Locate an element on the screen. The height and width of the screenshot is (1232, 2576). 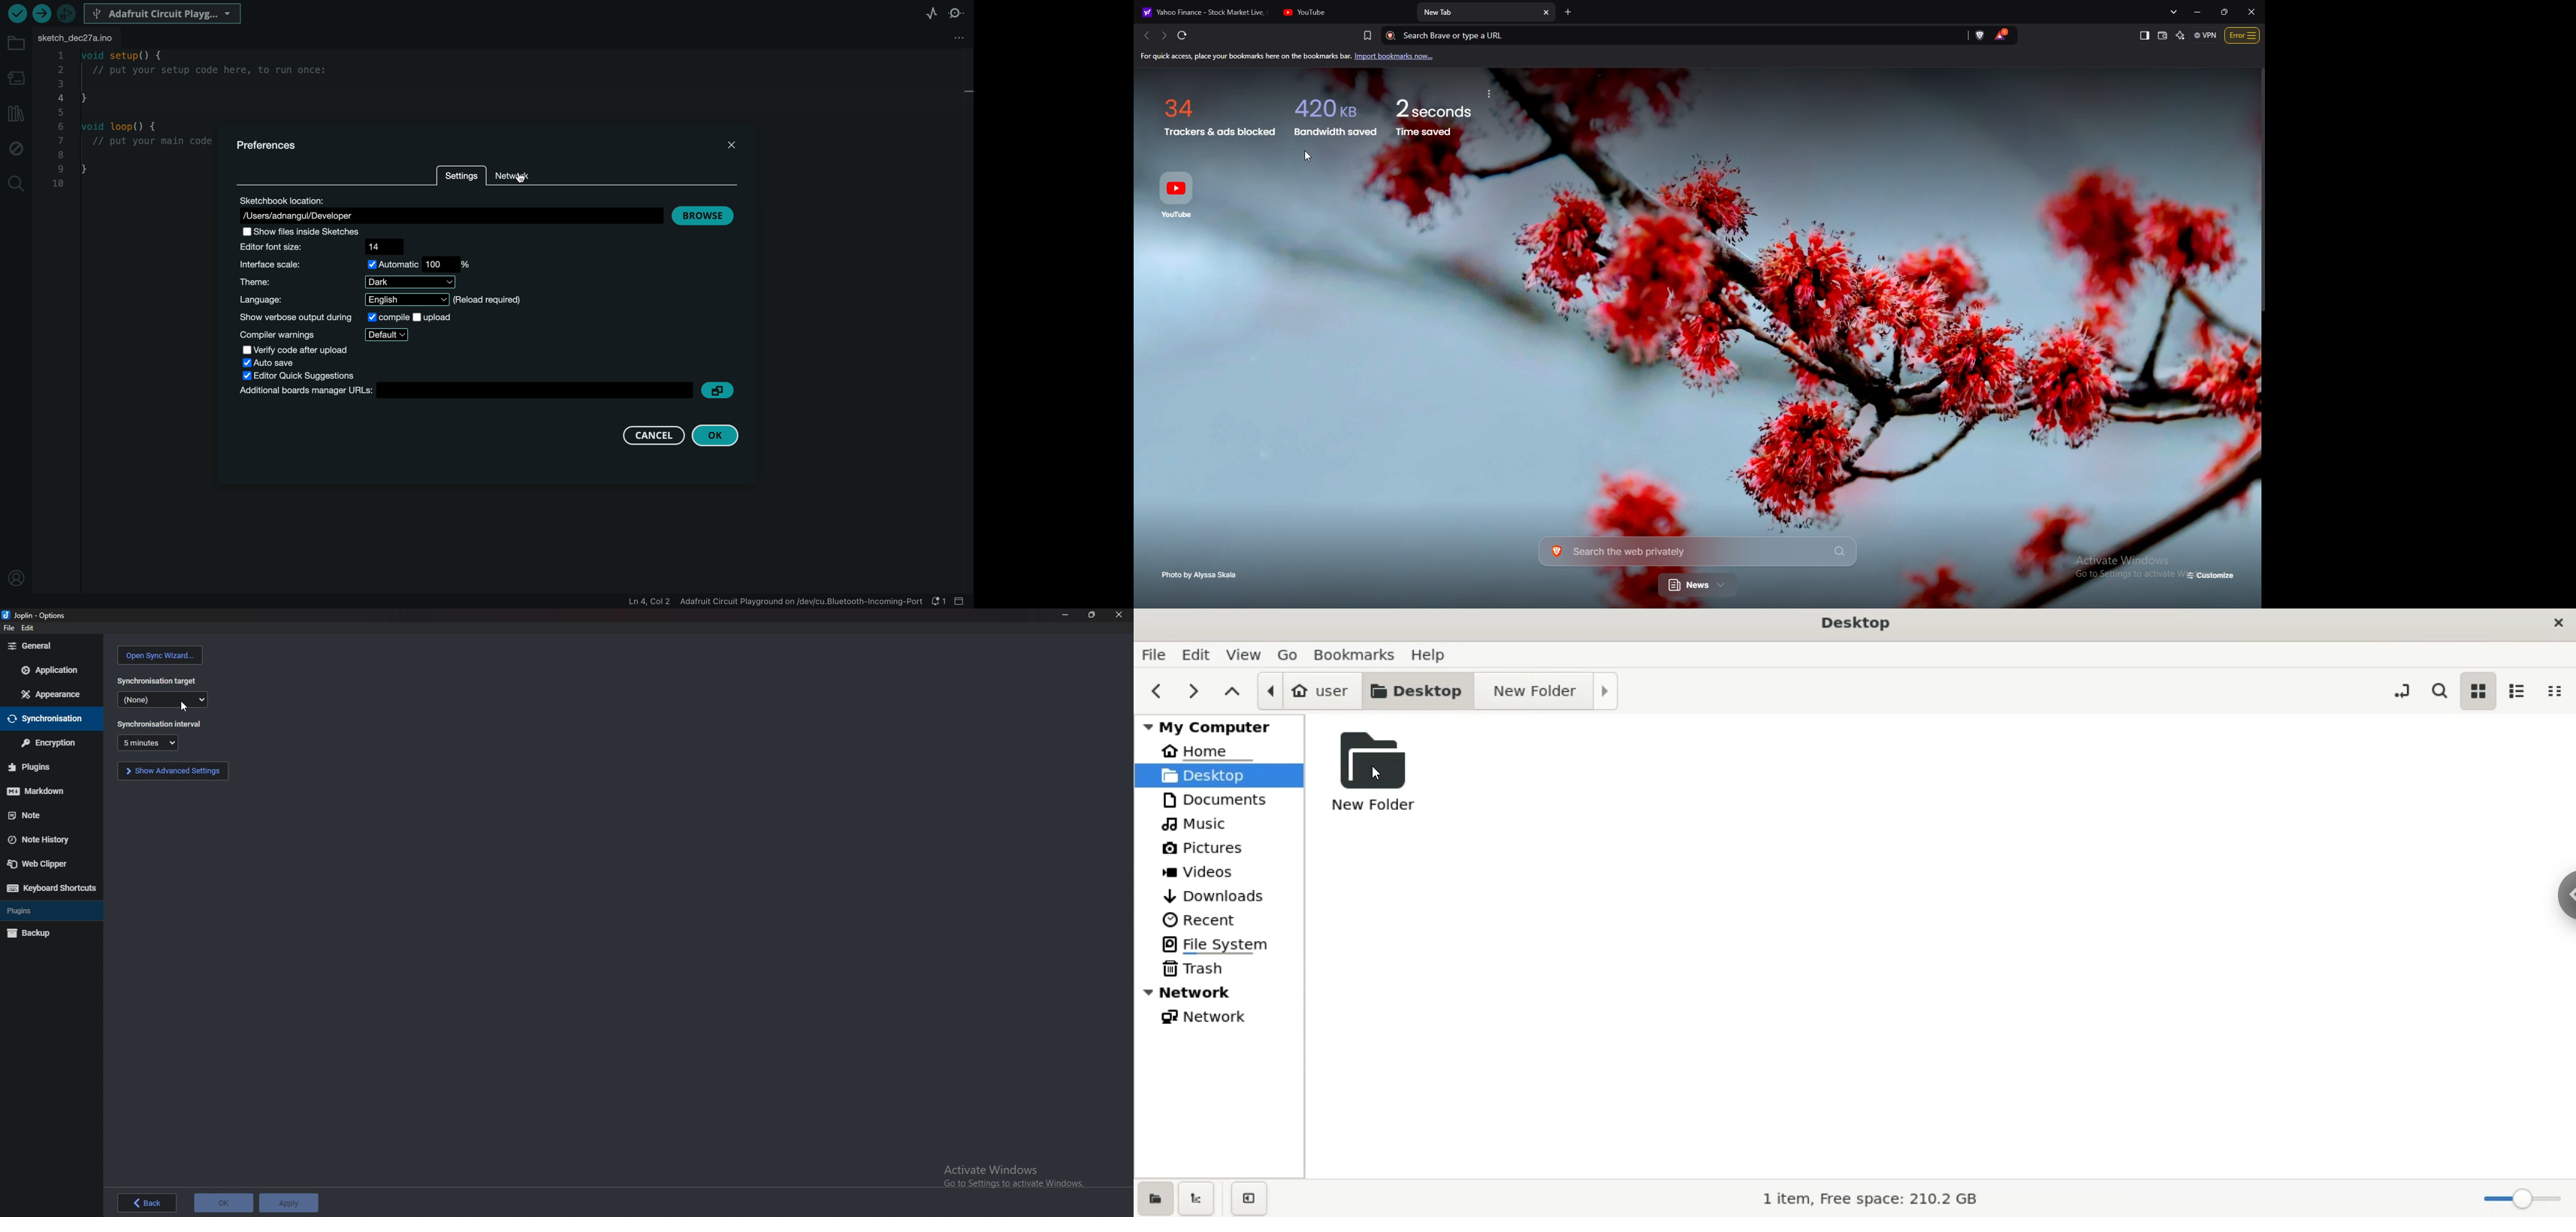
encryption is located at coordinates (51, 743).